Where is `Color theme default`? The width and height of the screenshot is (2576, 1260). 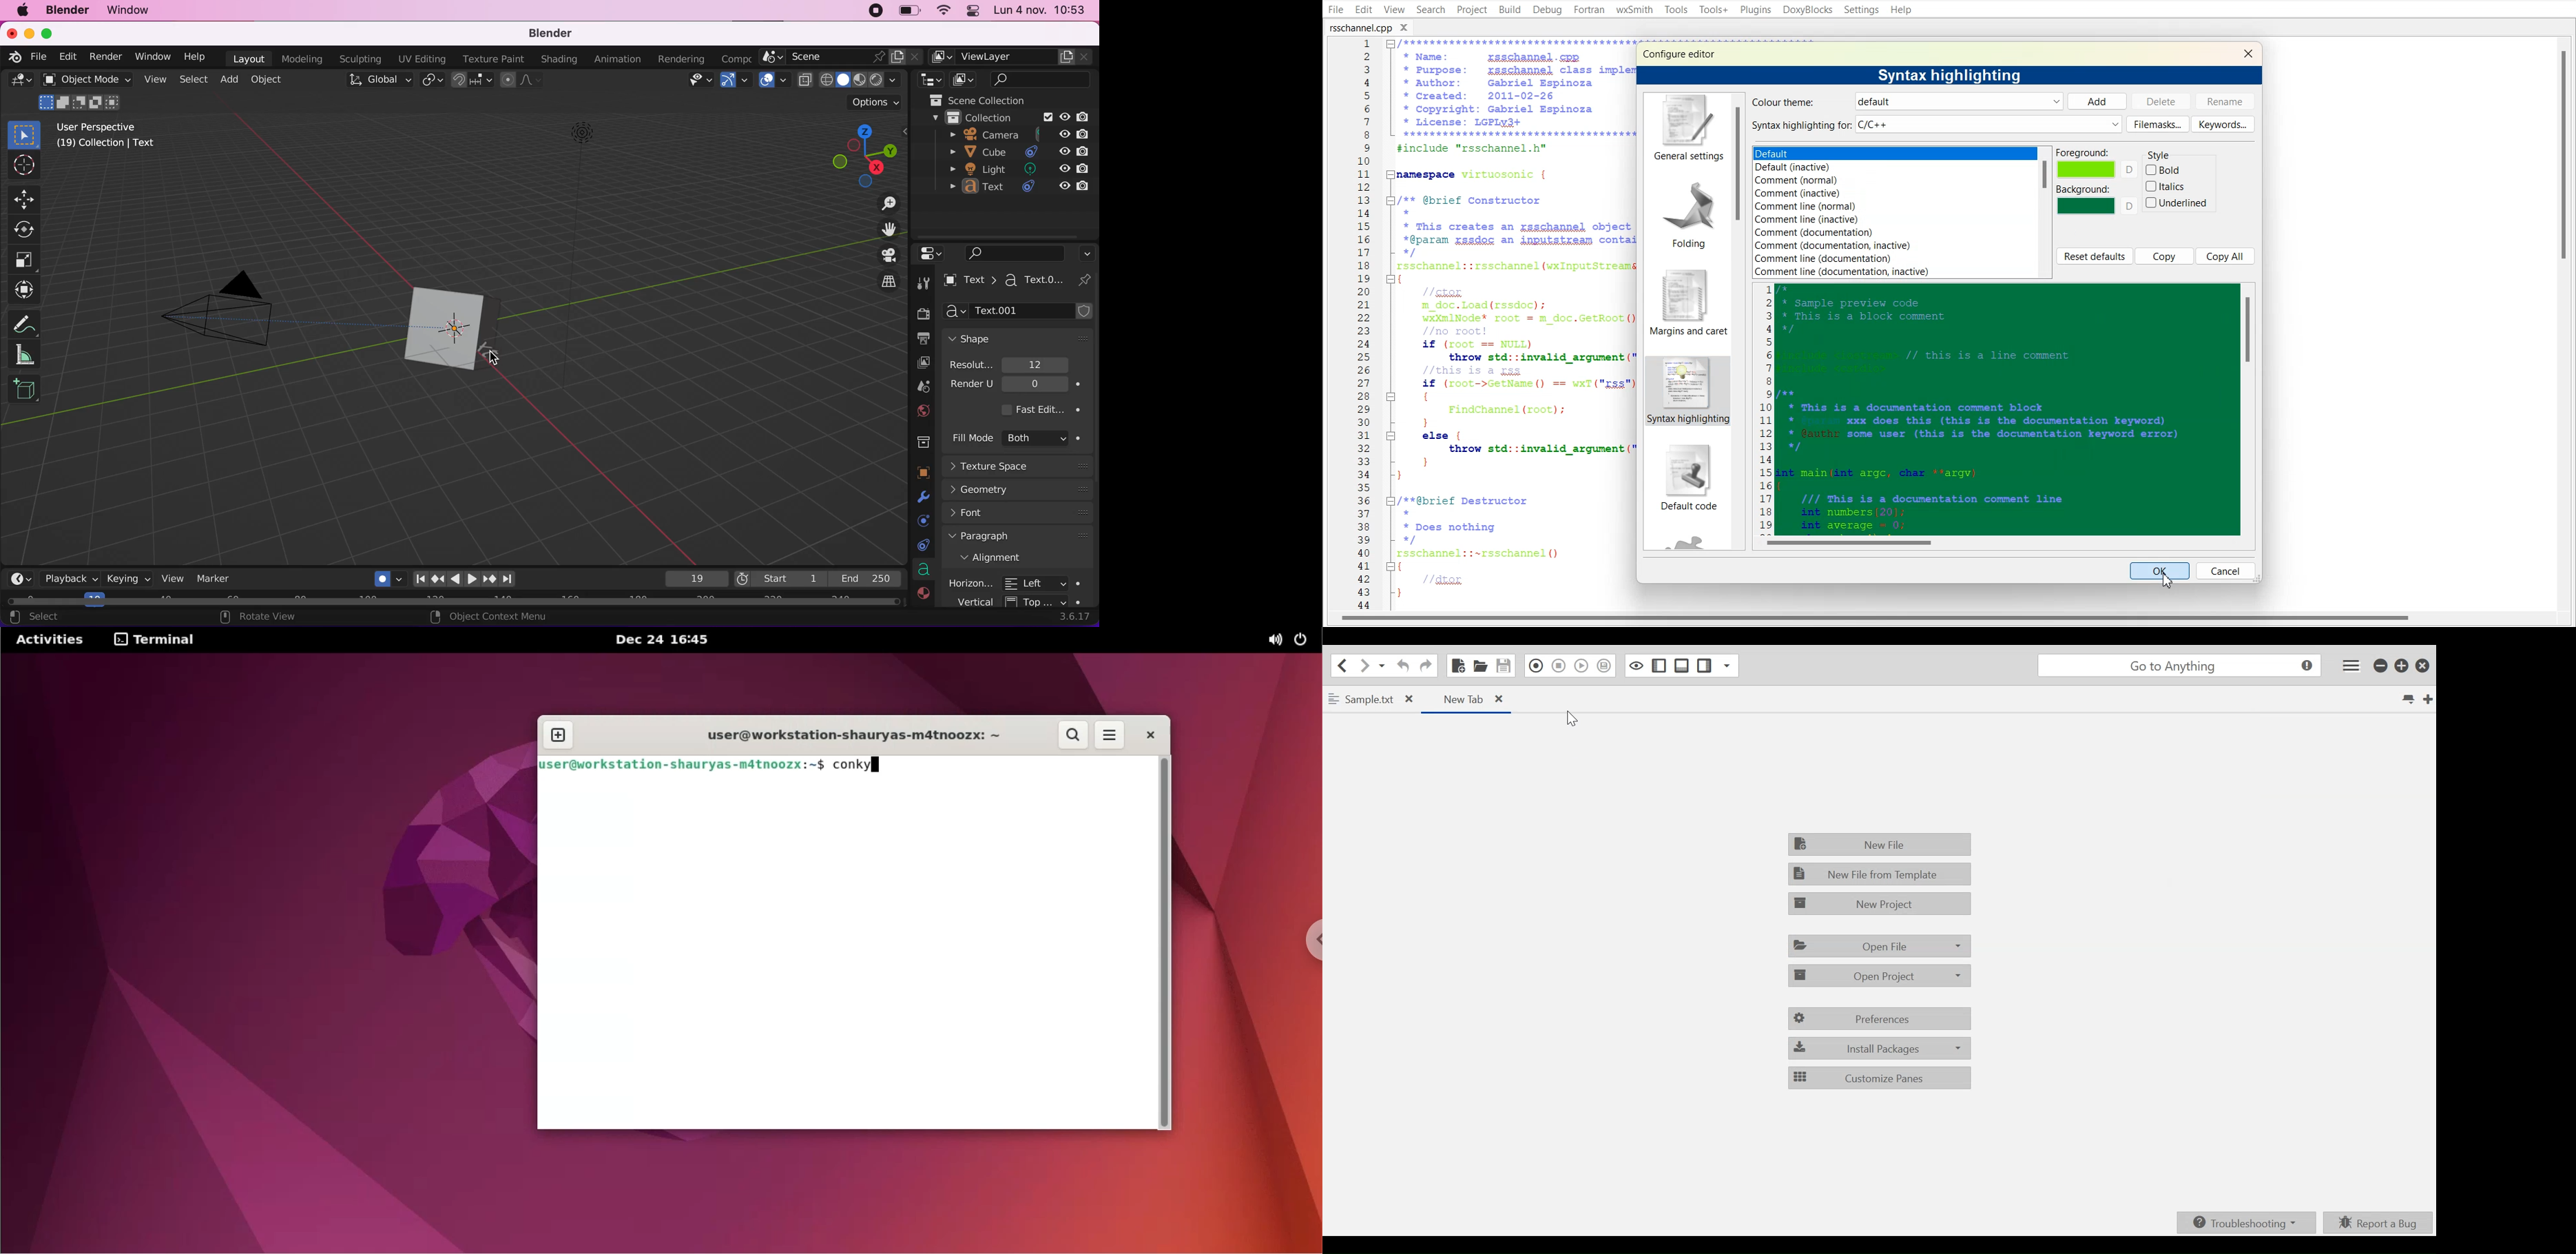
Color theme default is located at coordinates (1904, 101).